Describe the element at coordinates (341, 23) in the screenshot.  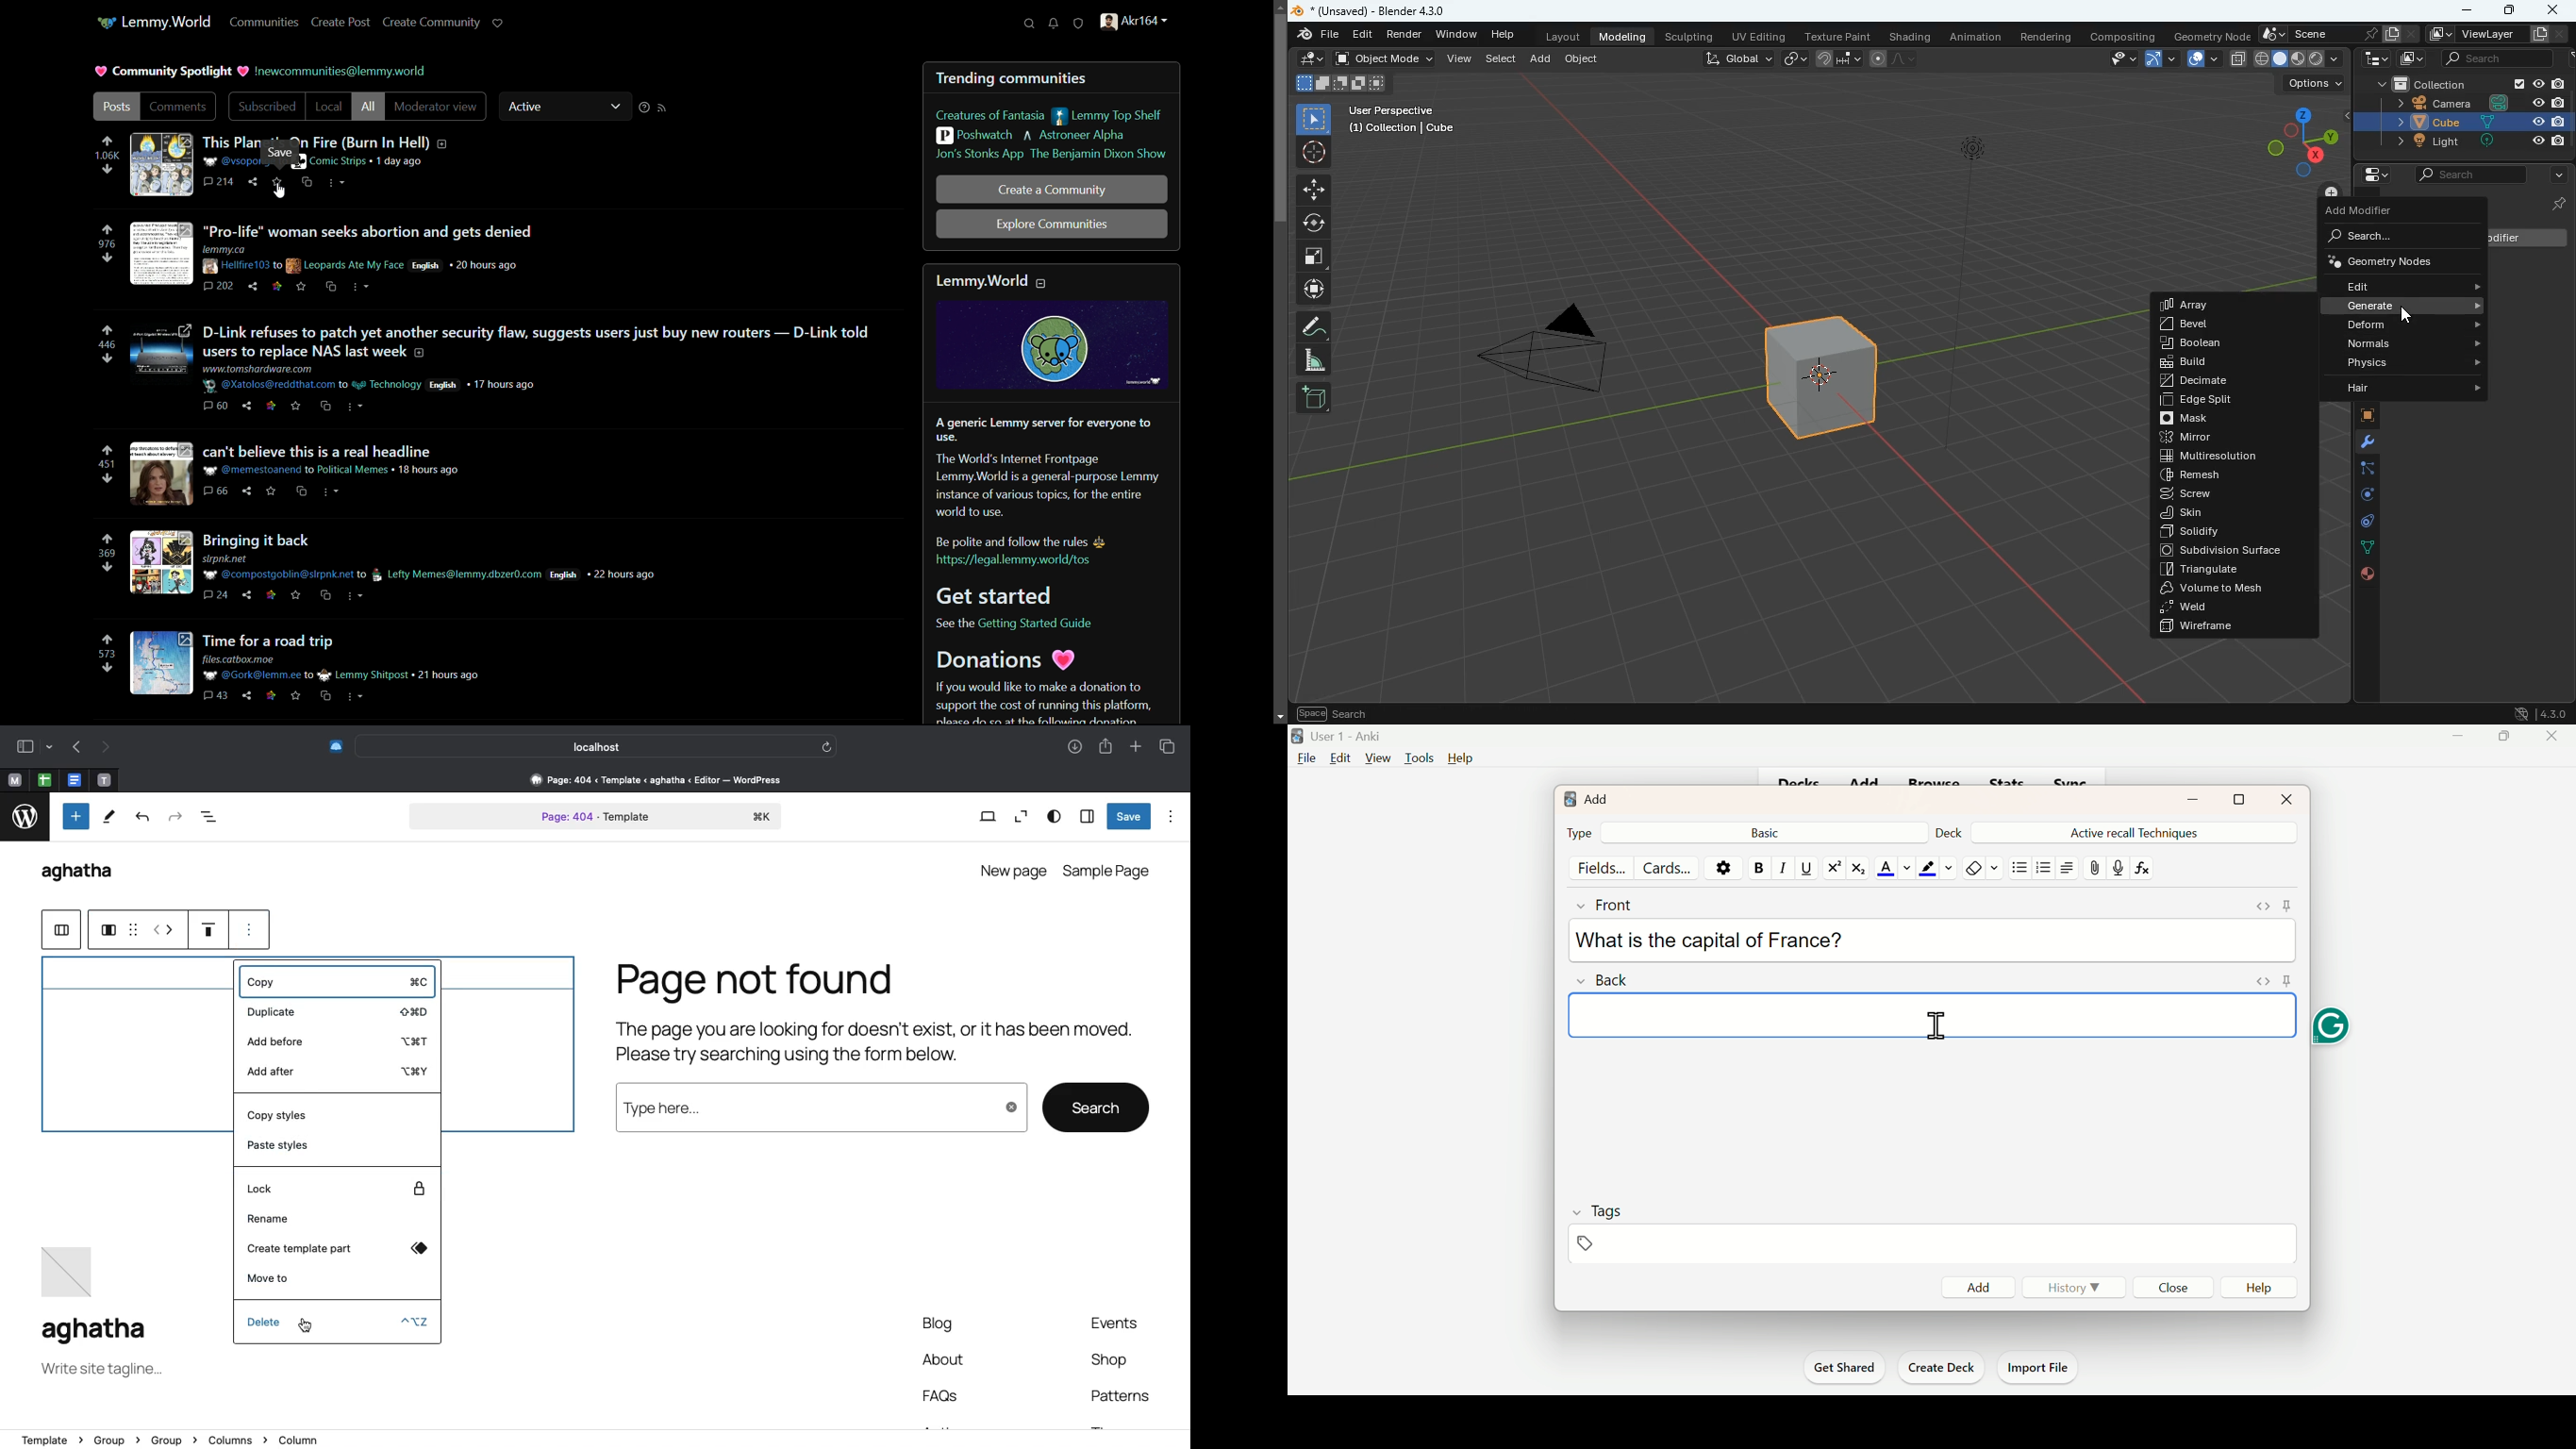
I see `create post` at that location.